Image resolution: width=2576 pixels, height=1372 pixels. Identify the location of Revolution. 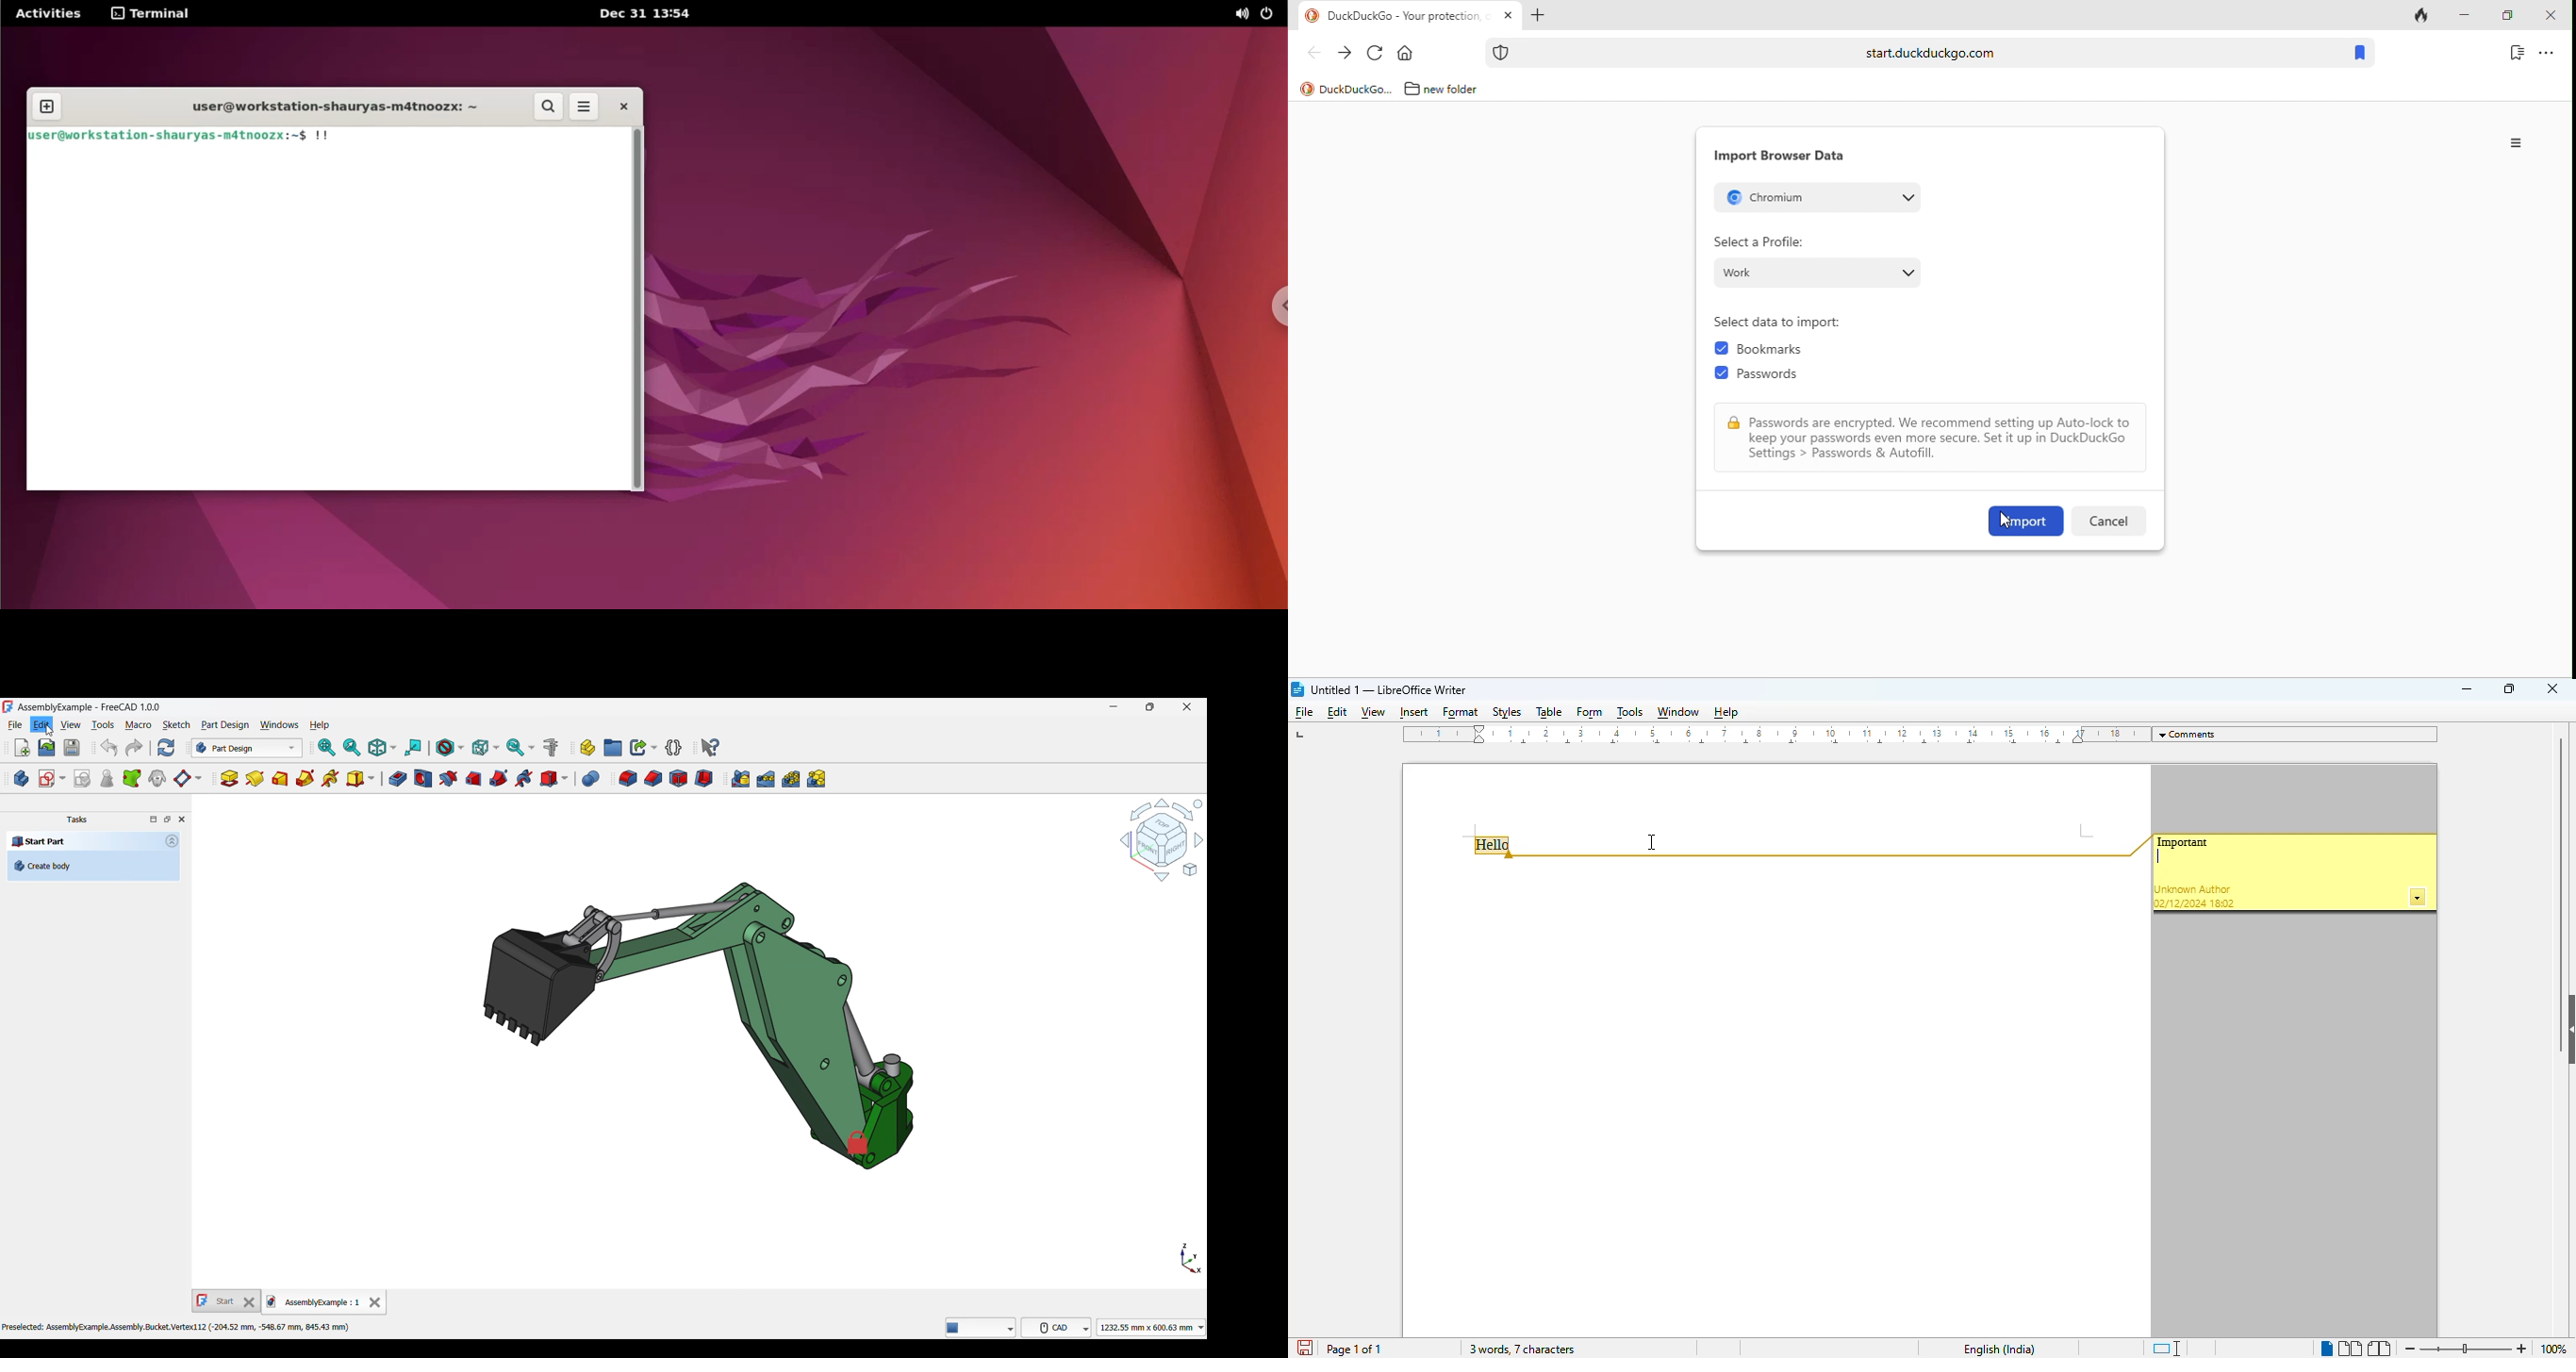
(255, 779).